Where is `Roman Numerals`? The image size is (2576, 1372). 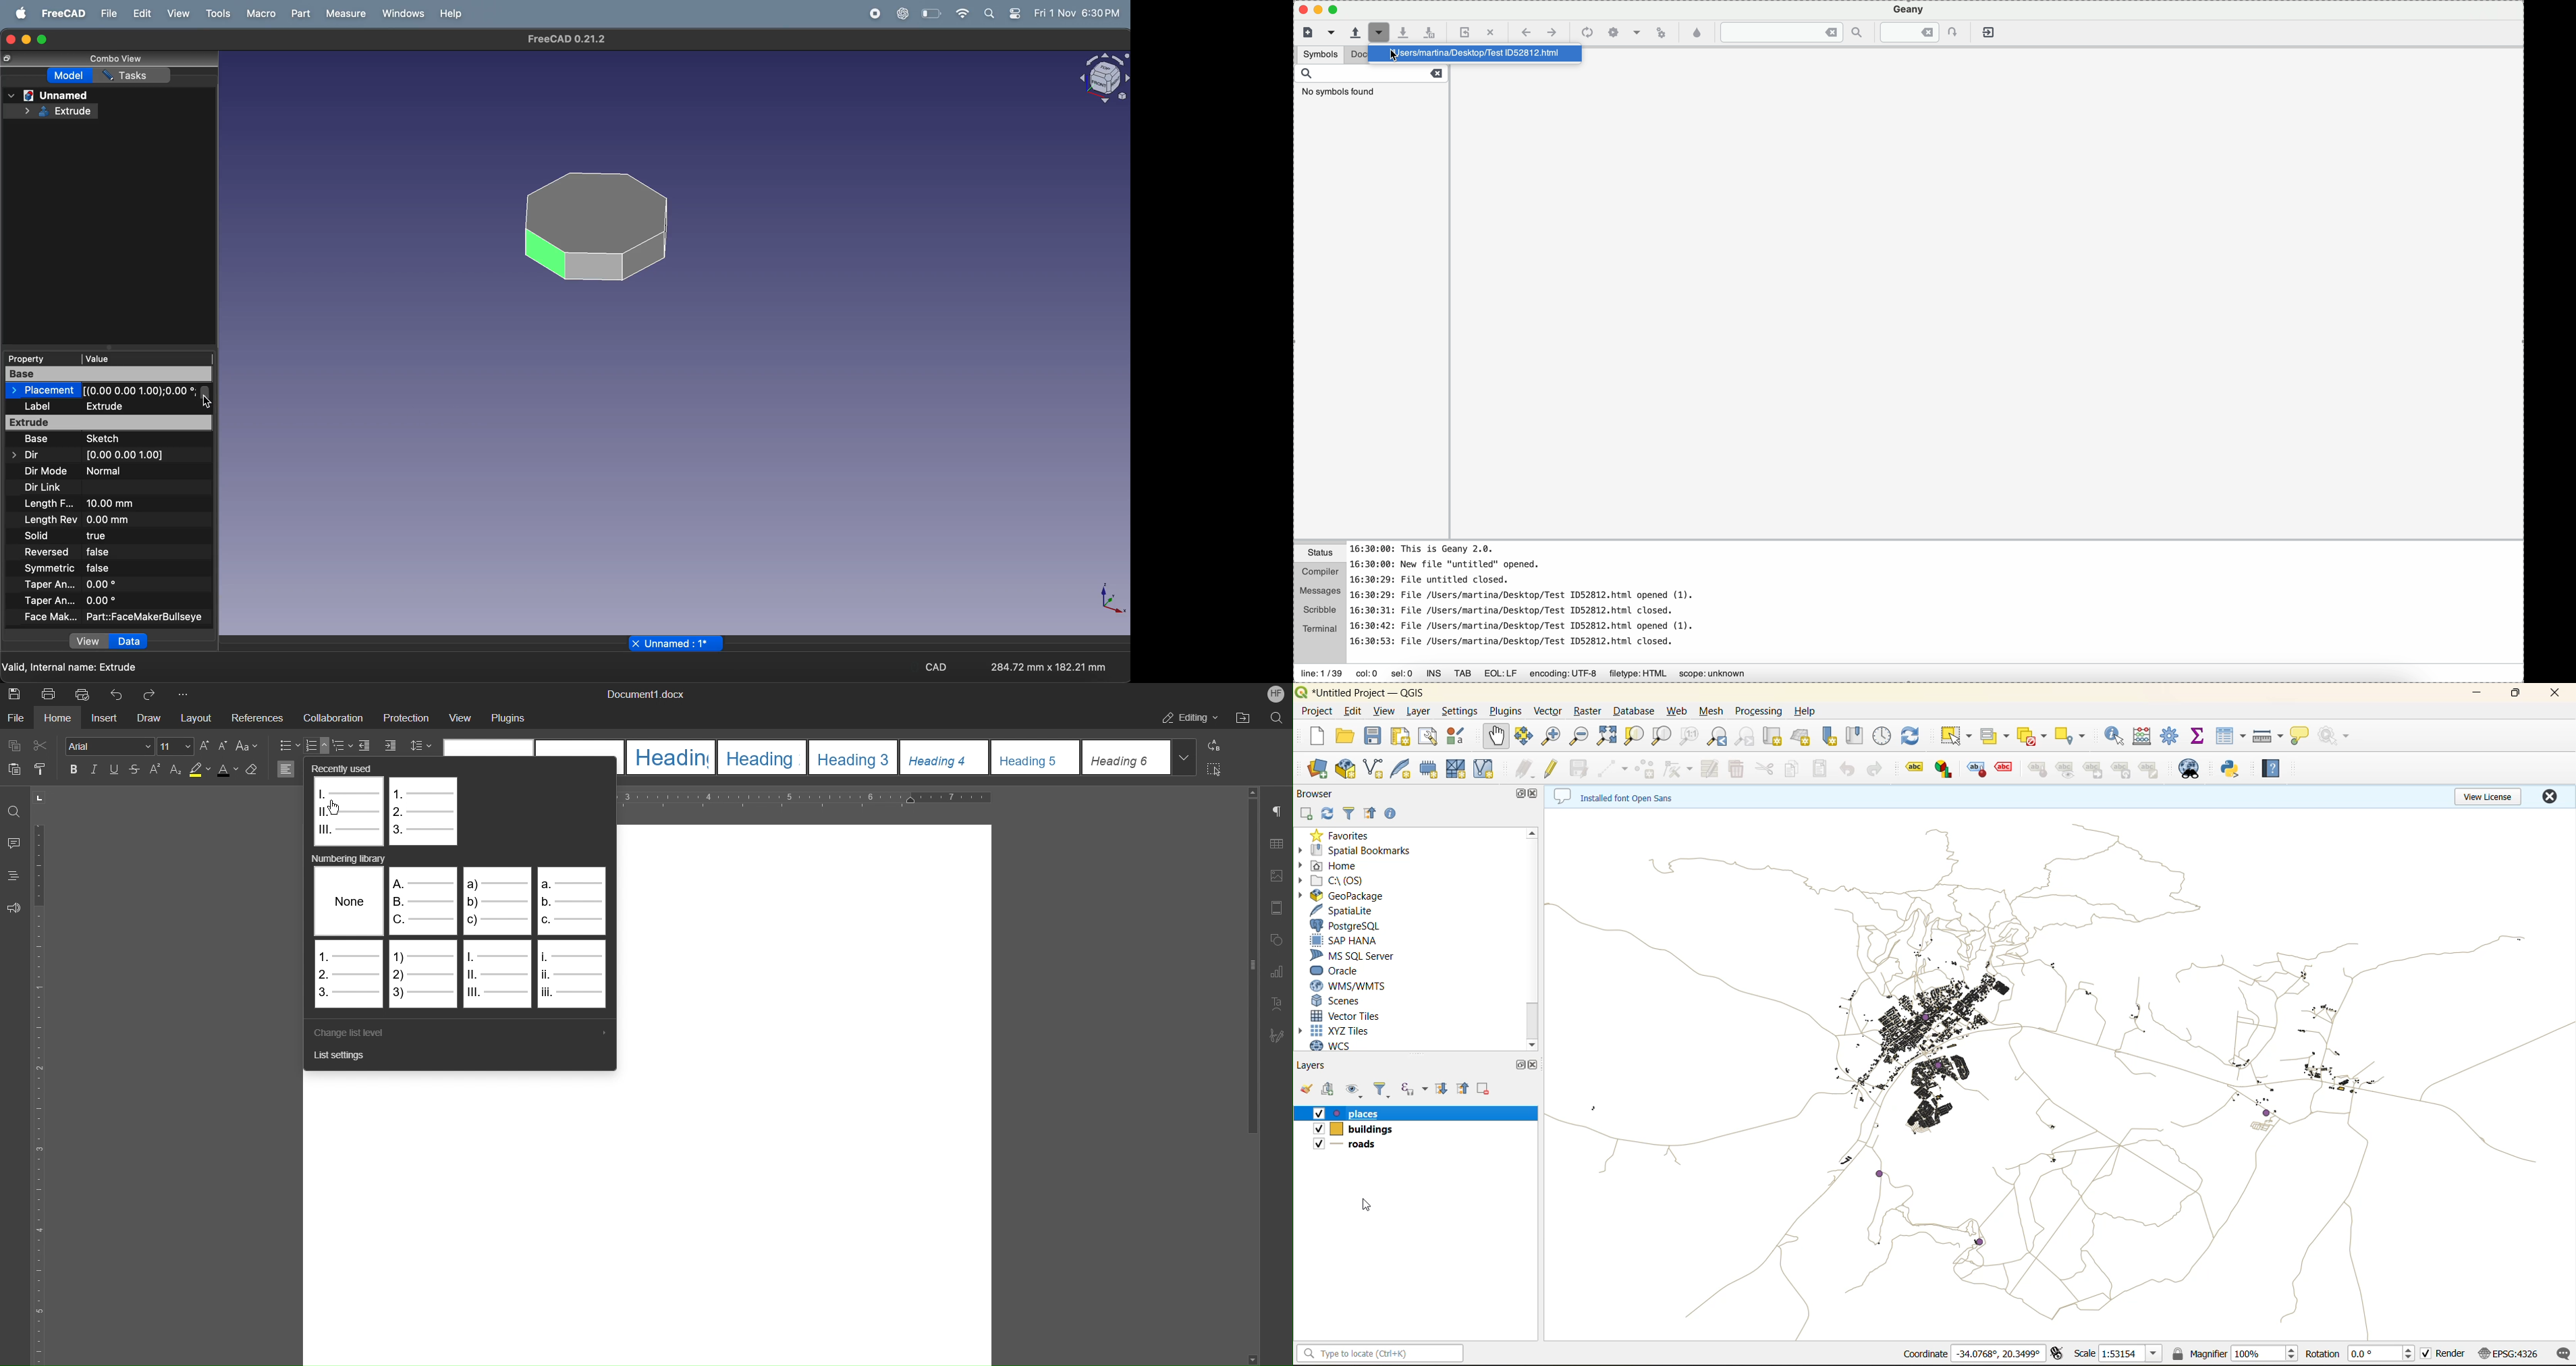
Roman Numerals is located at coordinates (350, 811).